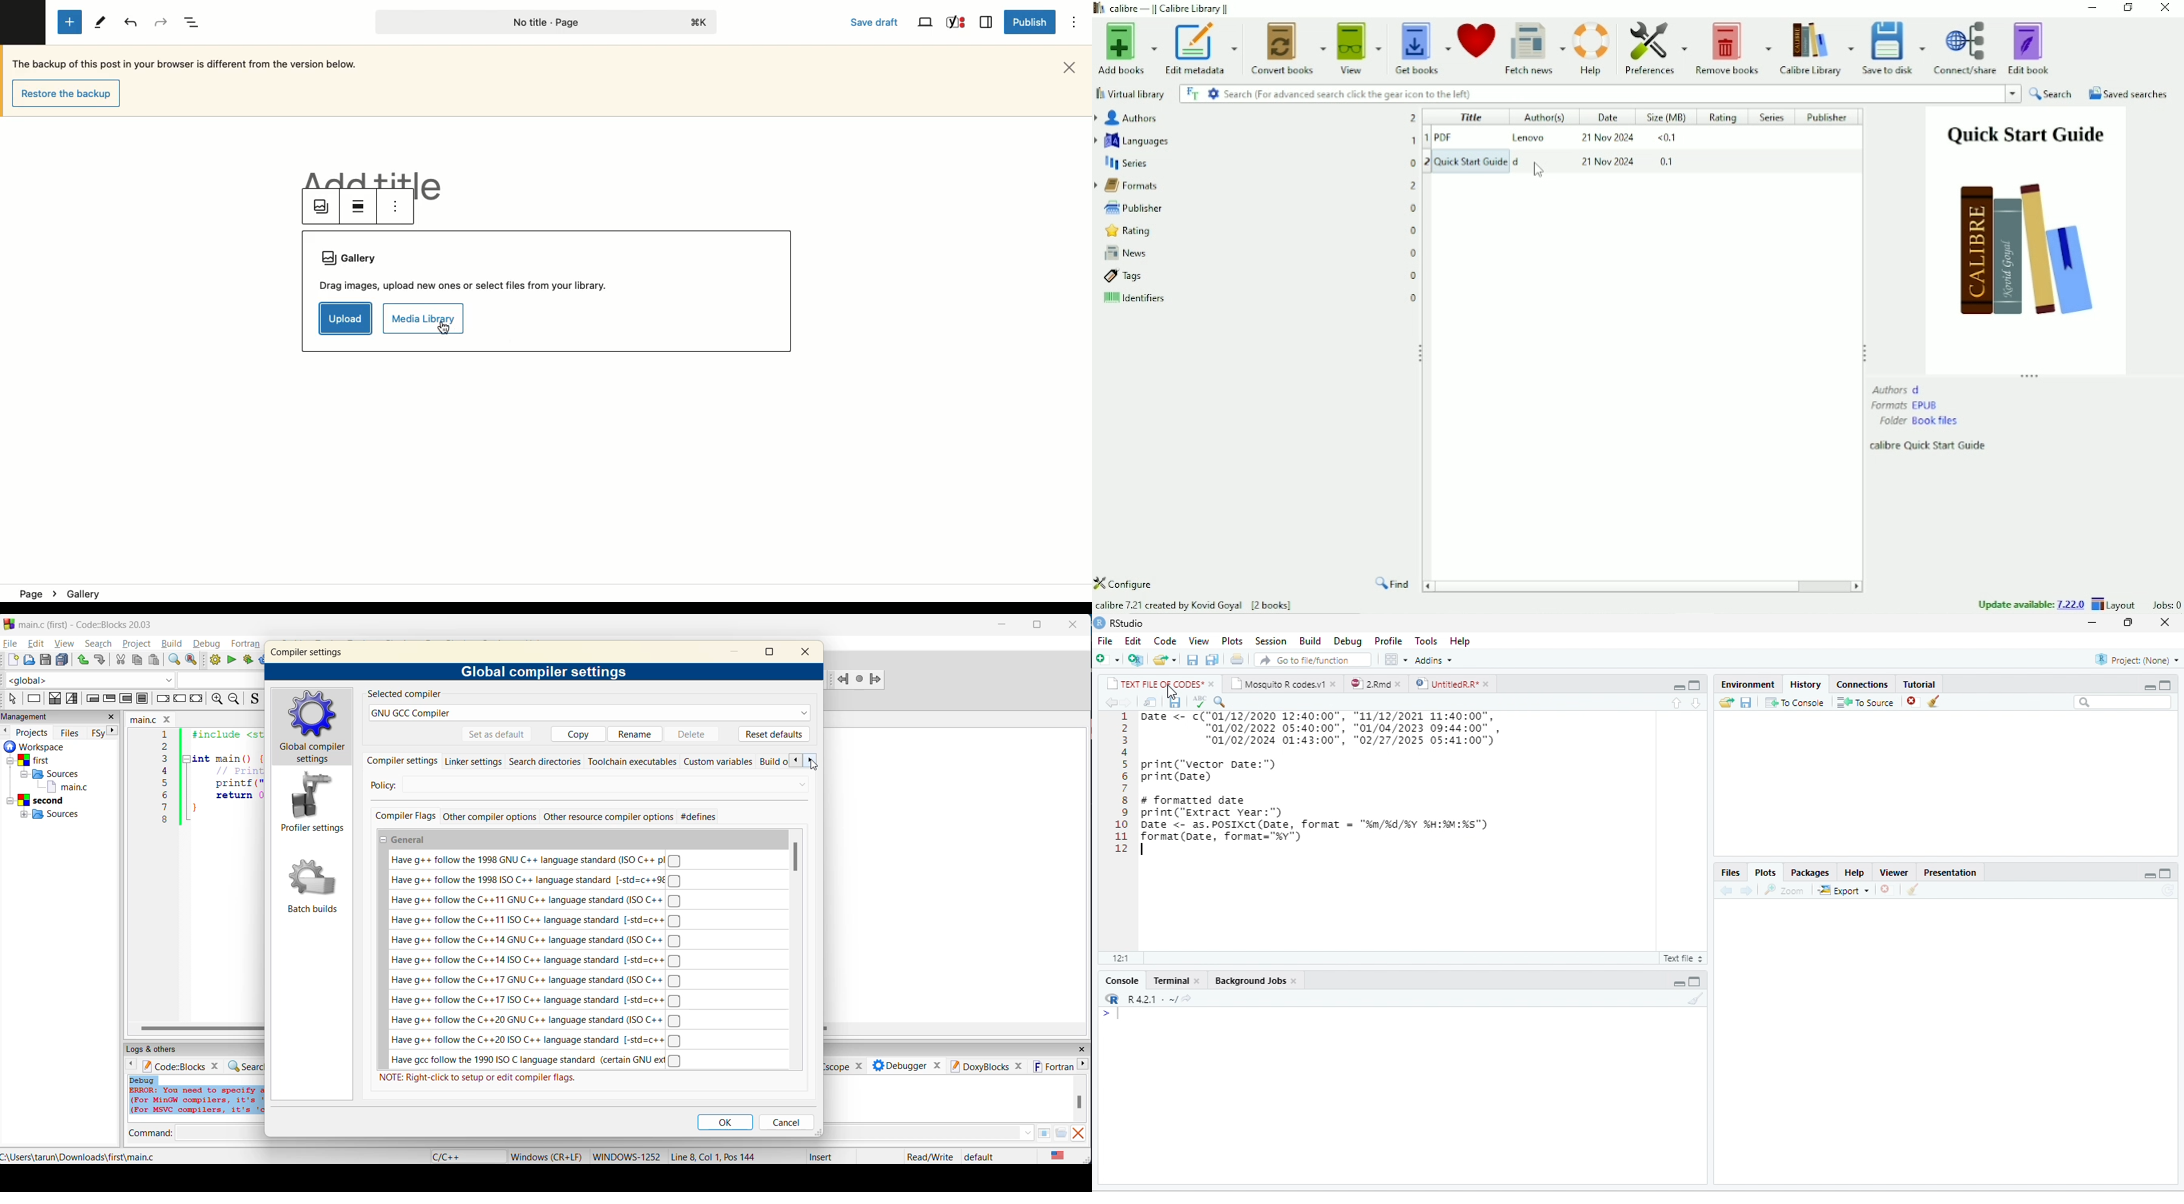  Describe the element at coordinates (1249, 981) in the screenshot. I see `Background Jobs` at that location.